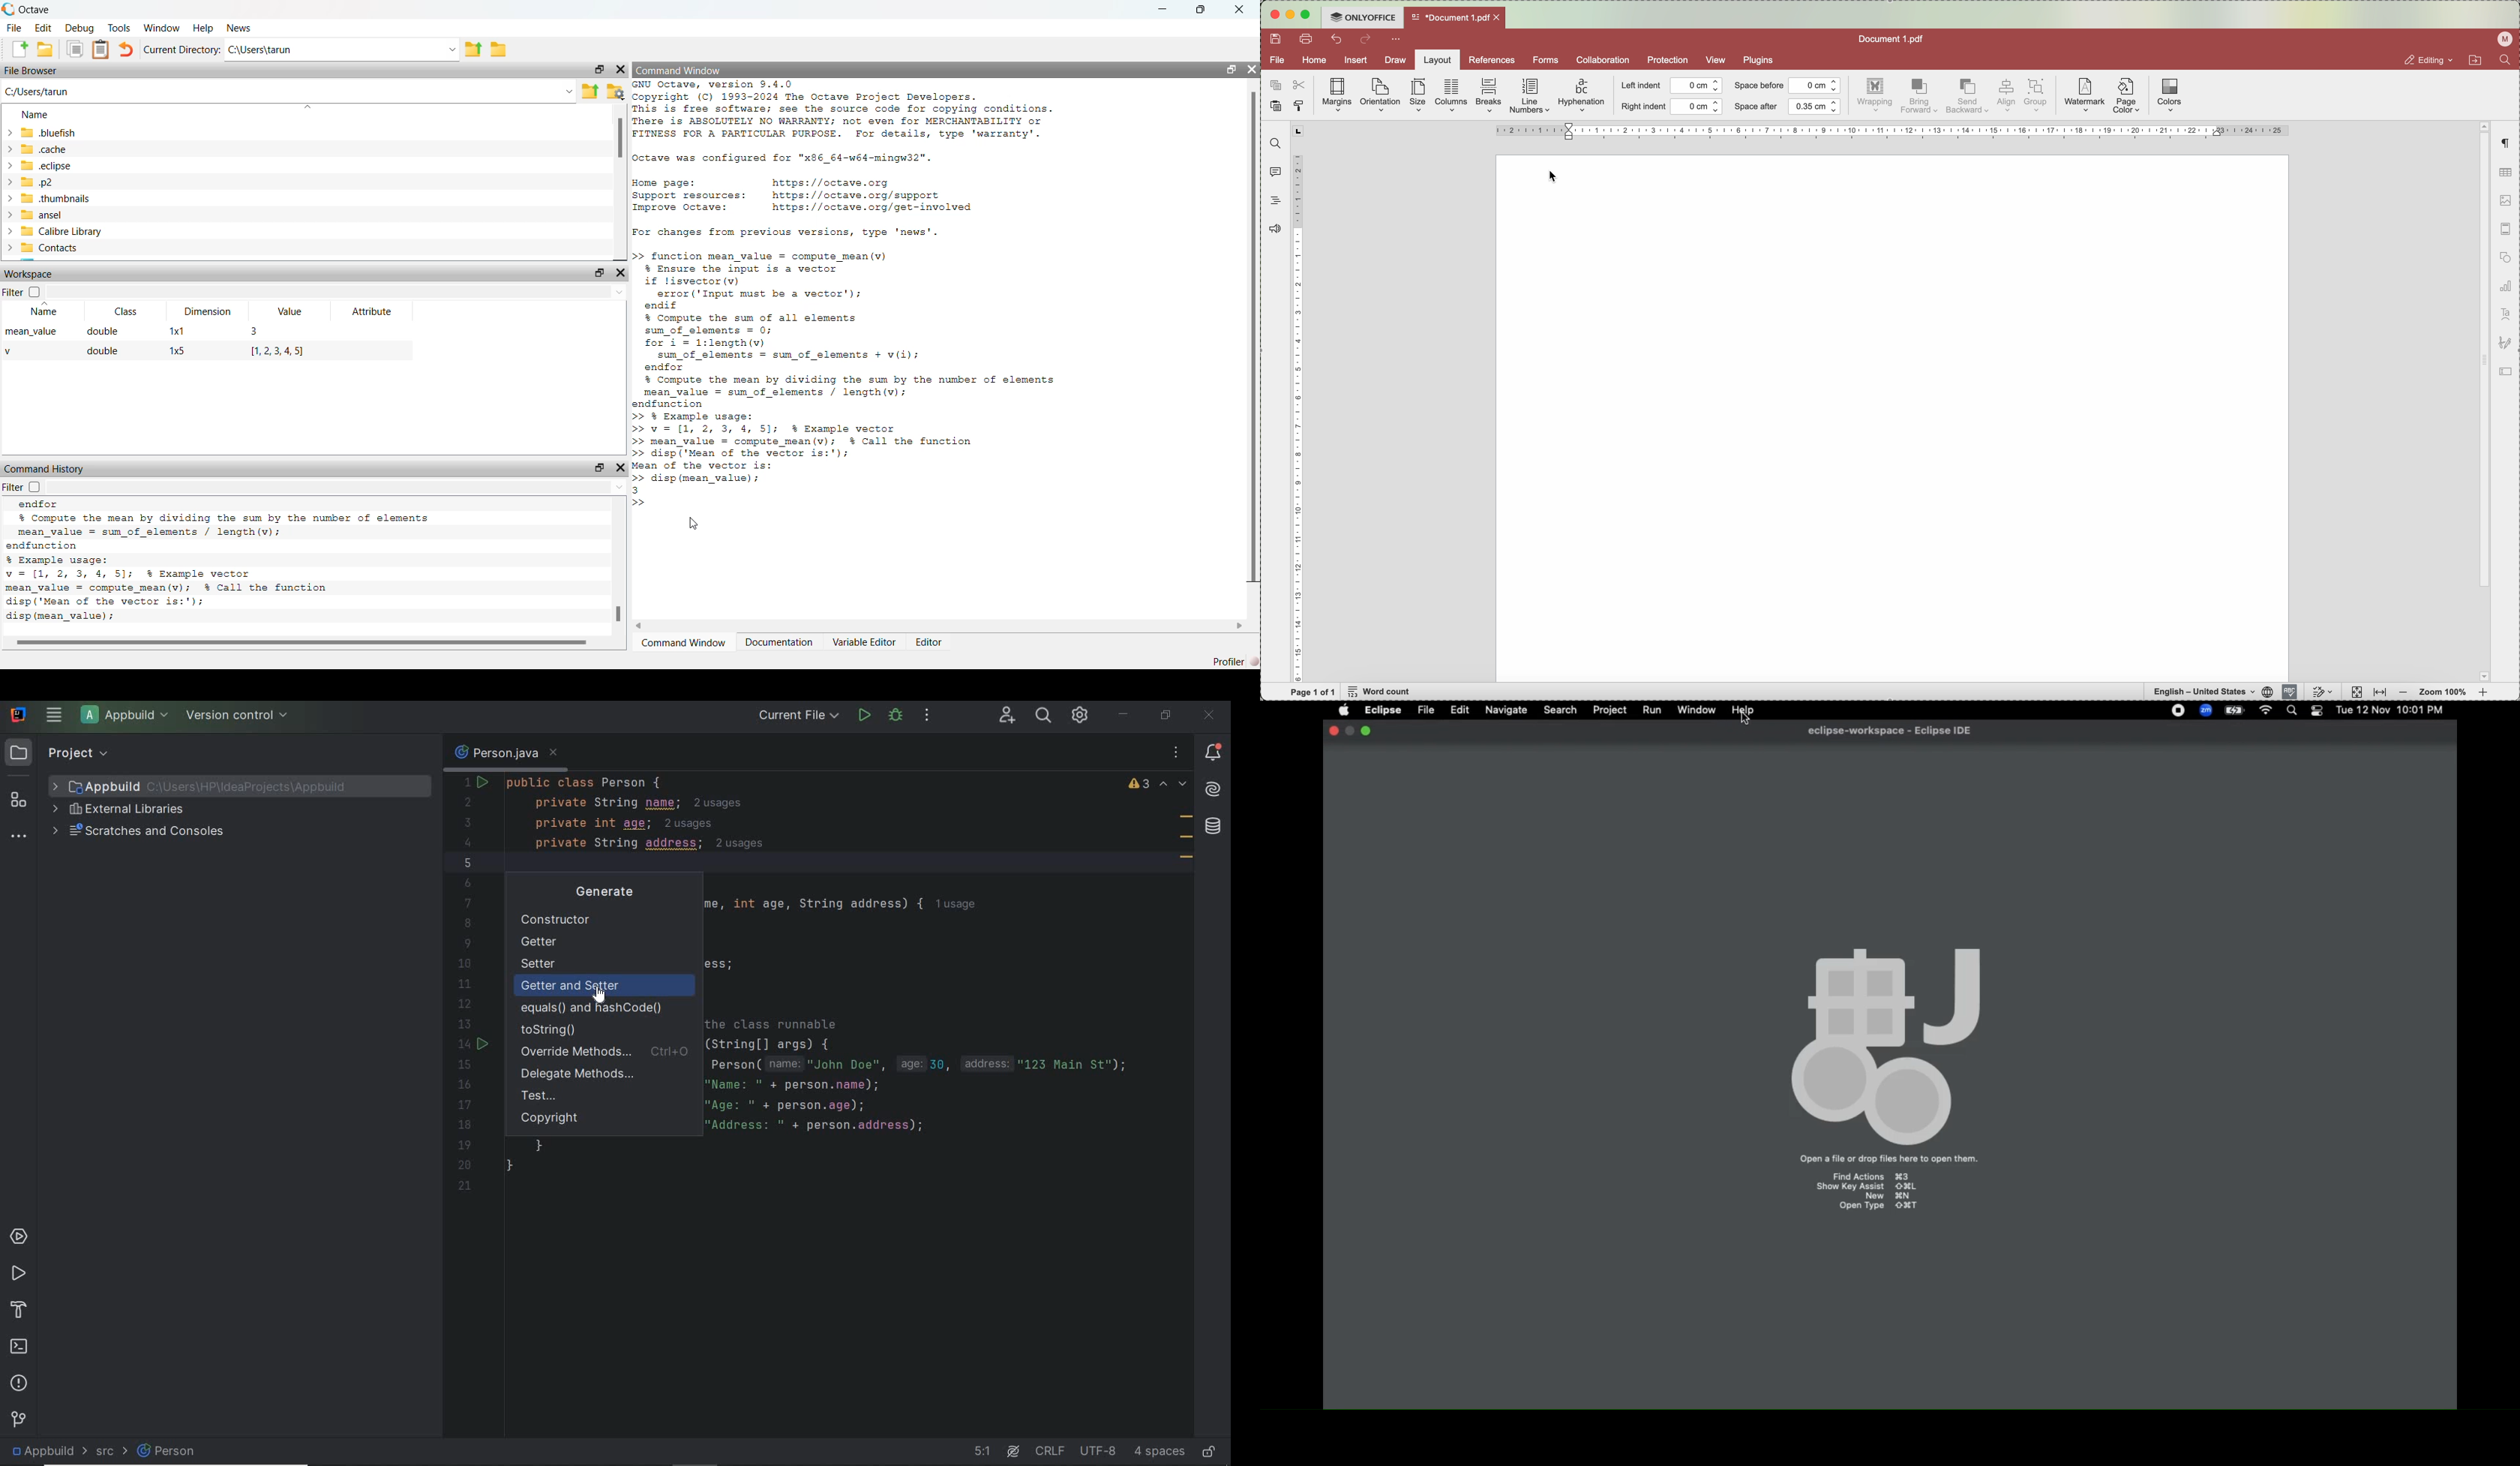 This screenshot has width=2520, height=1484. I want to click on indent, so click(1158, 1451).